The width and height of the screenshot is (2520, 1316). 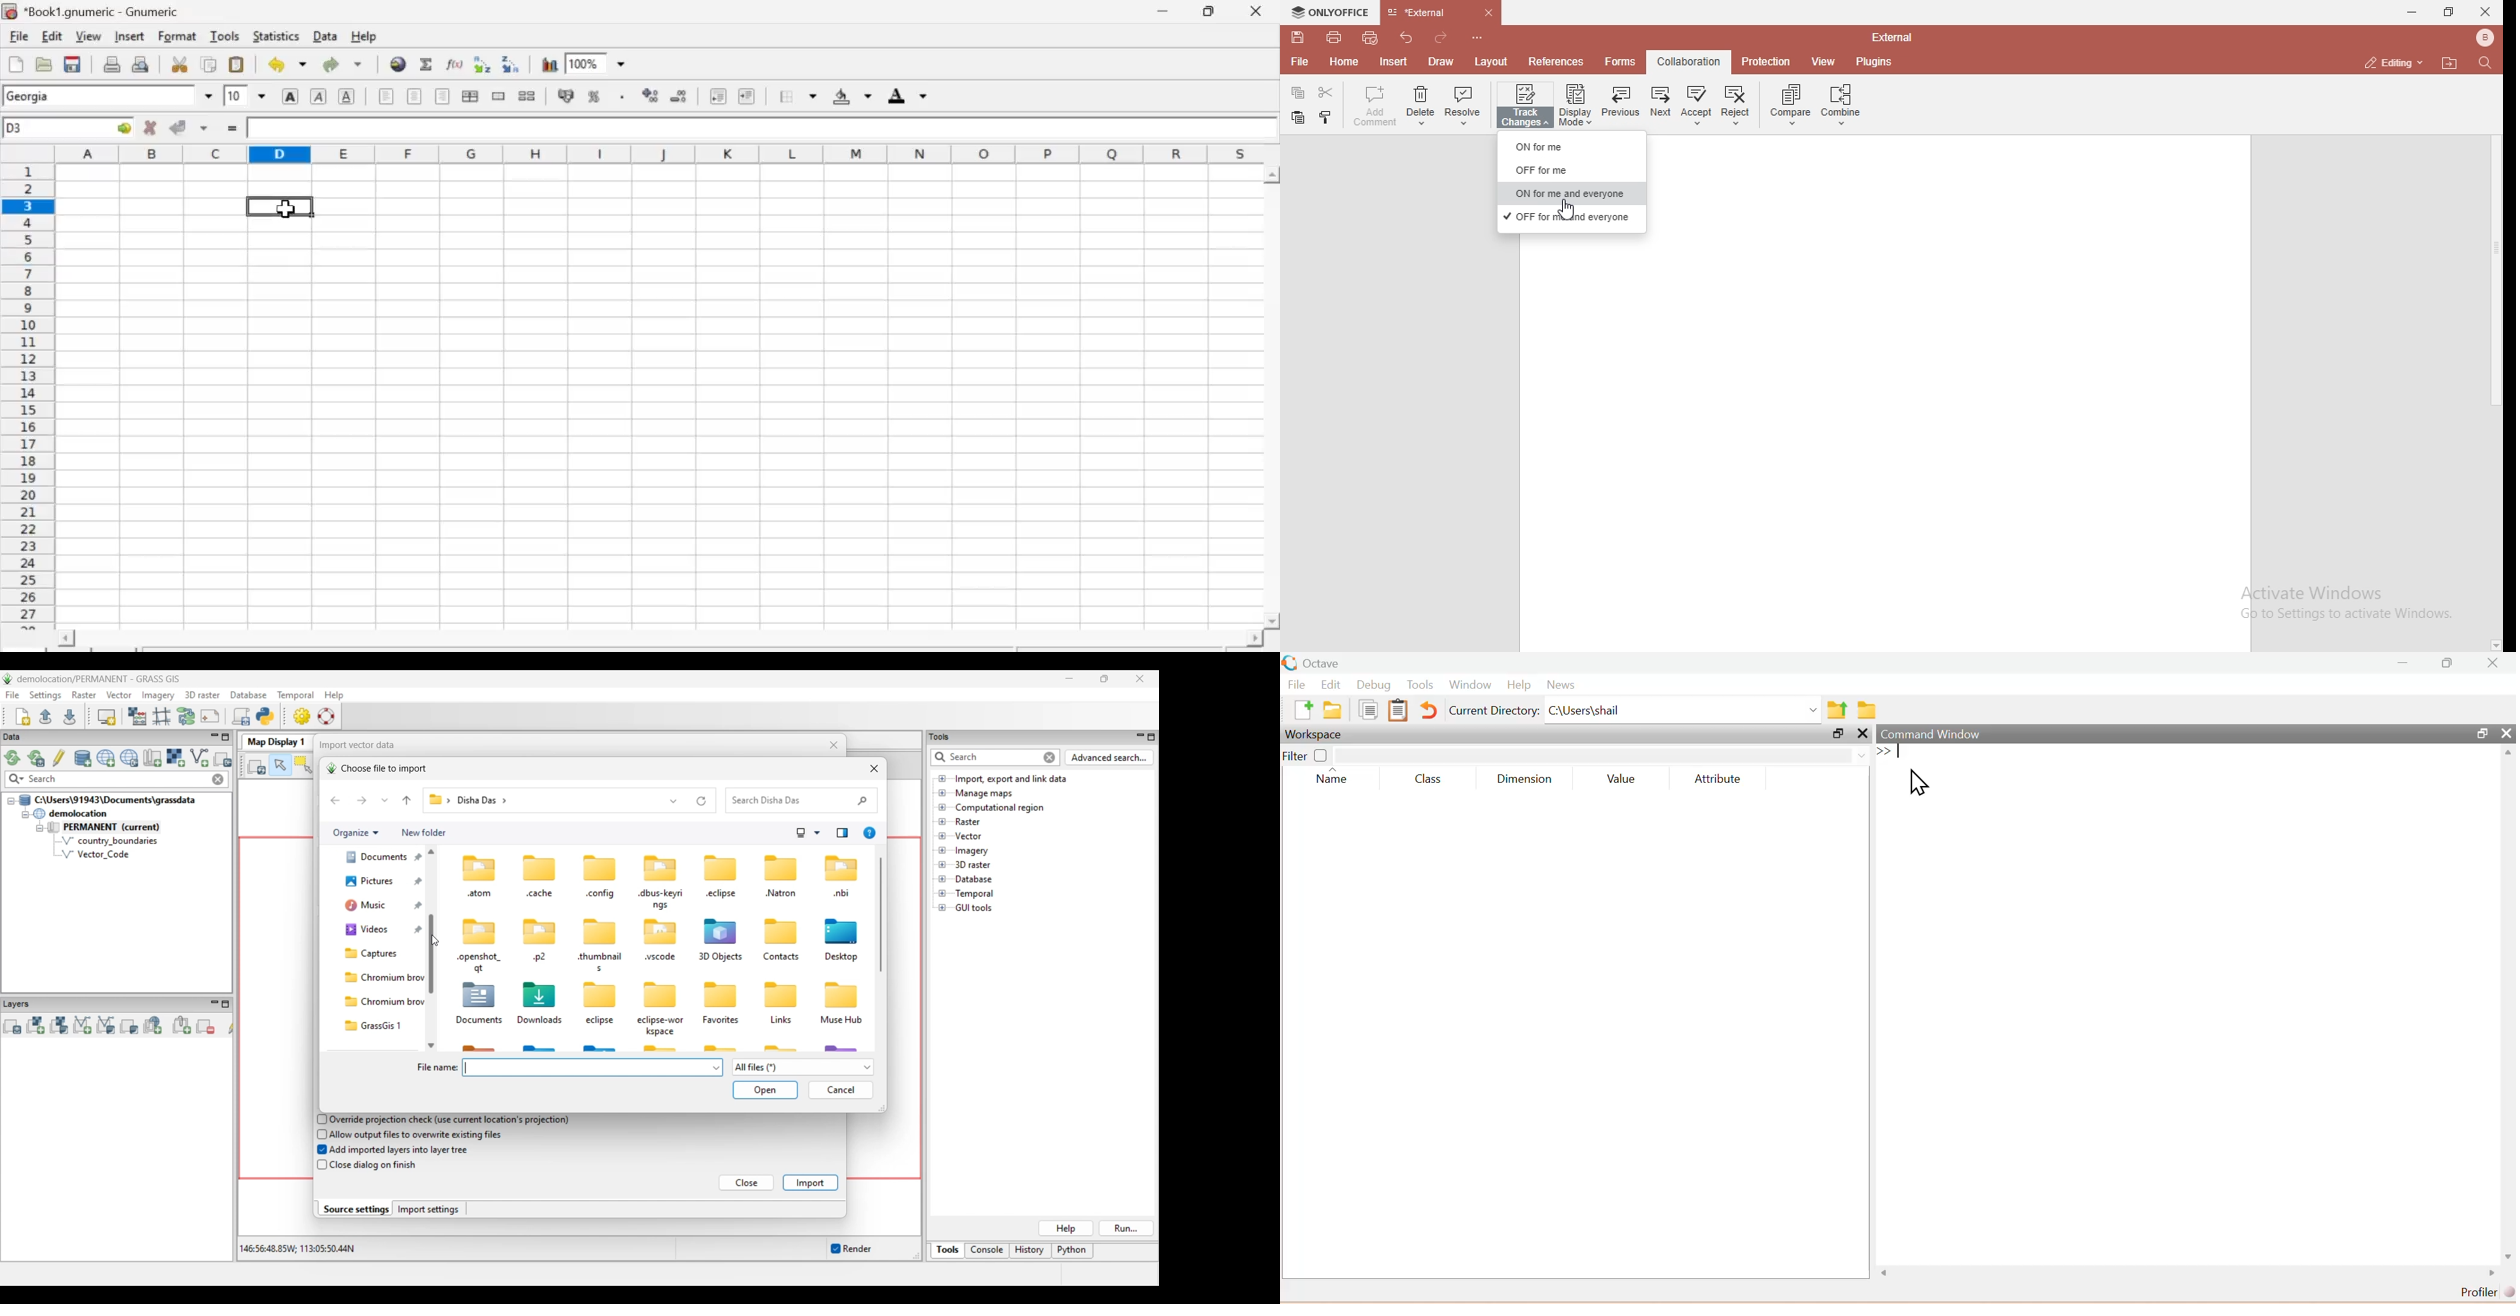 What do you see at coordinates (1884, 444) in the screenshot?
I see `blank page` at bounding box center [1884, 444].